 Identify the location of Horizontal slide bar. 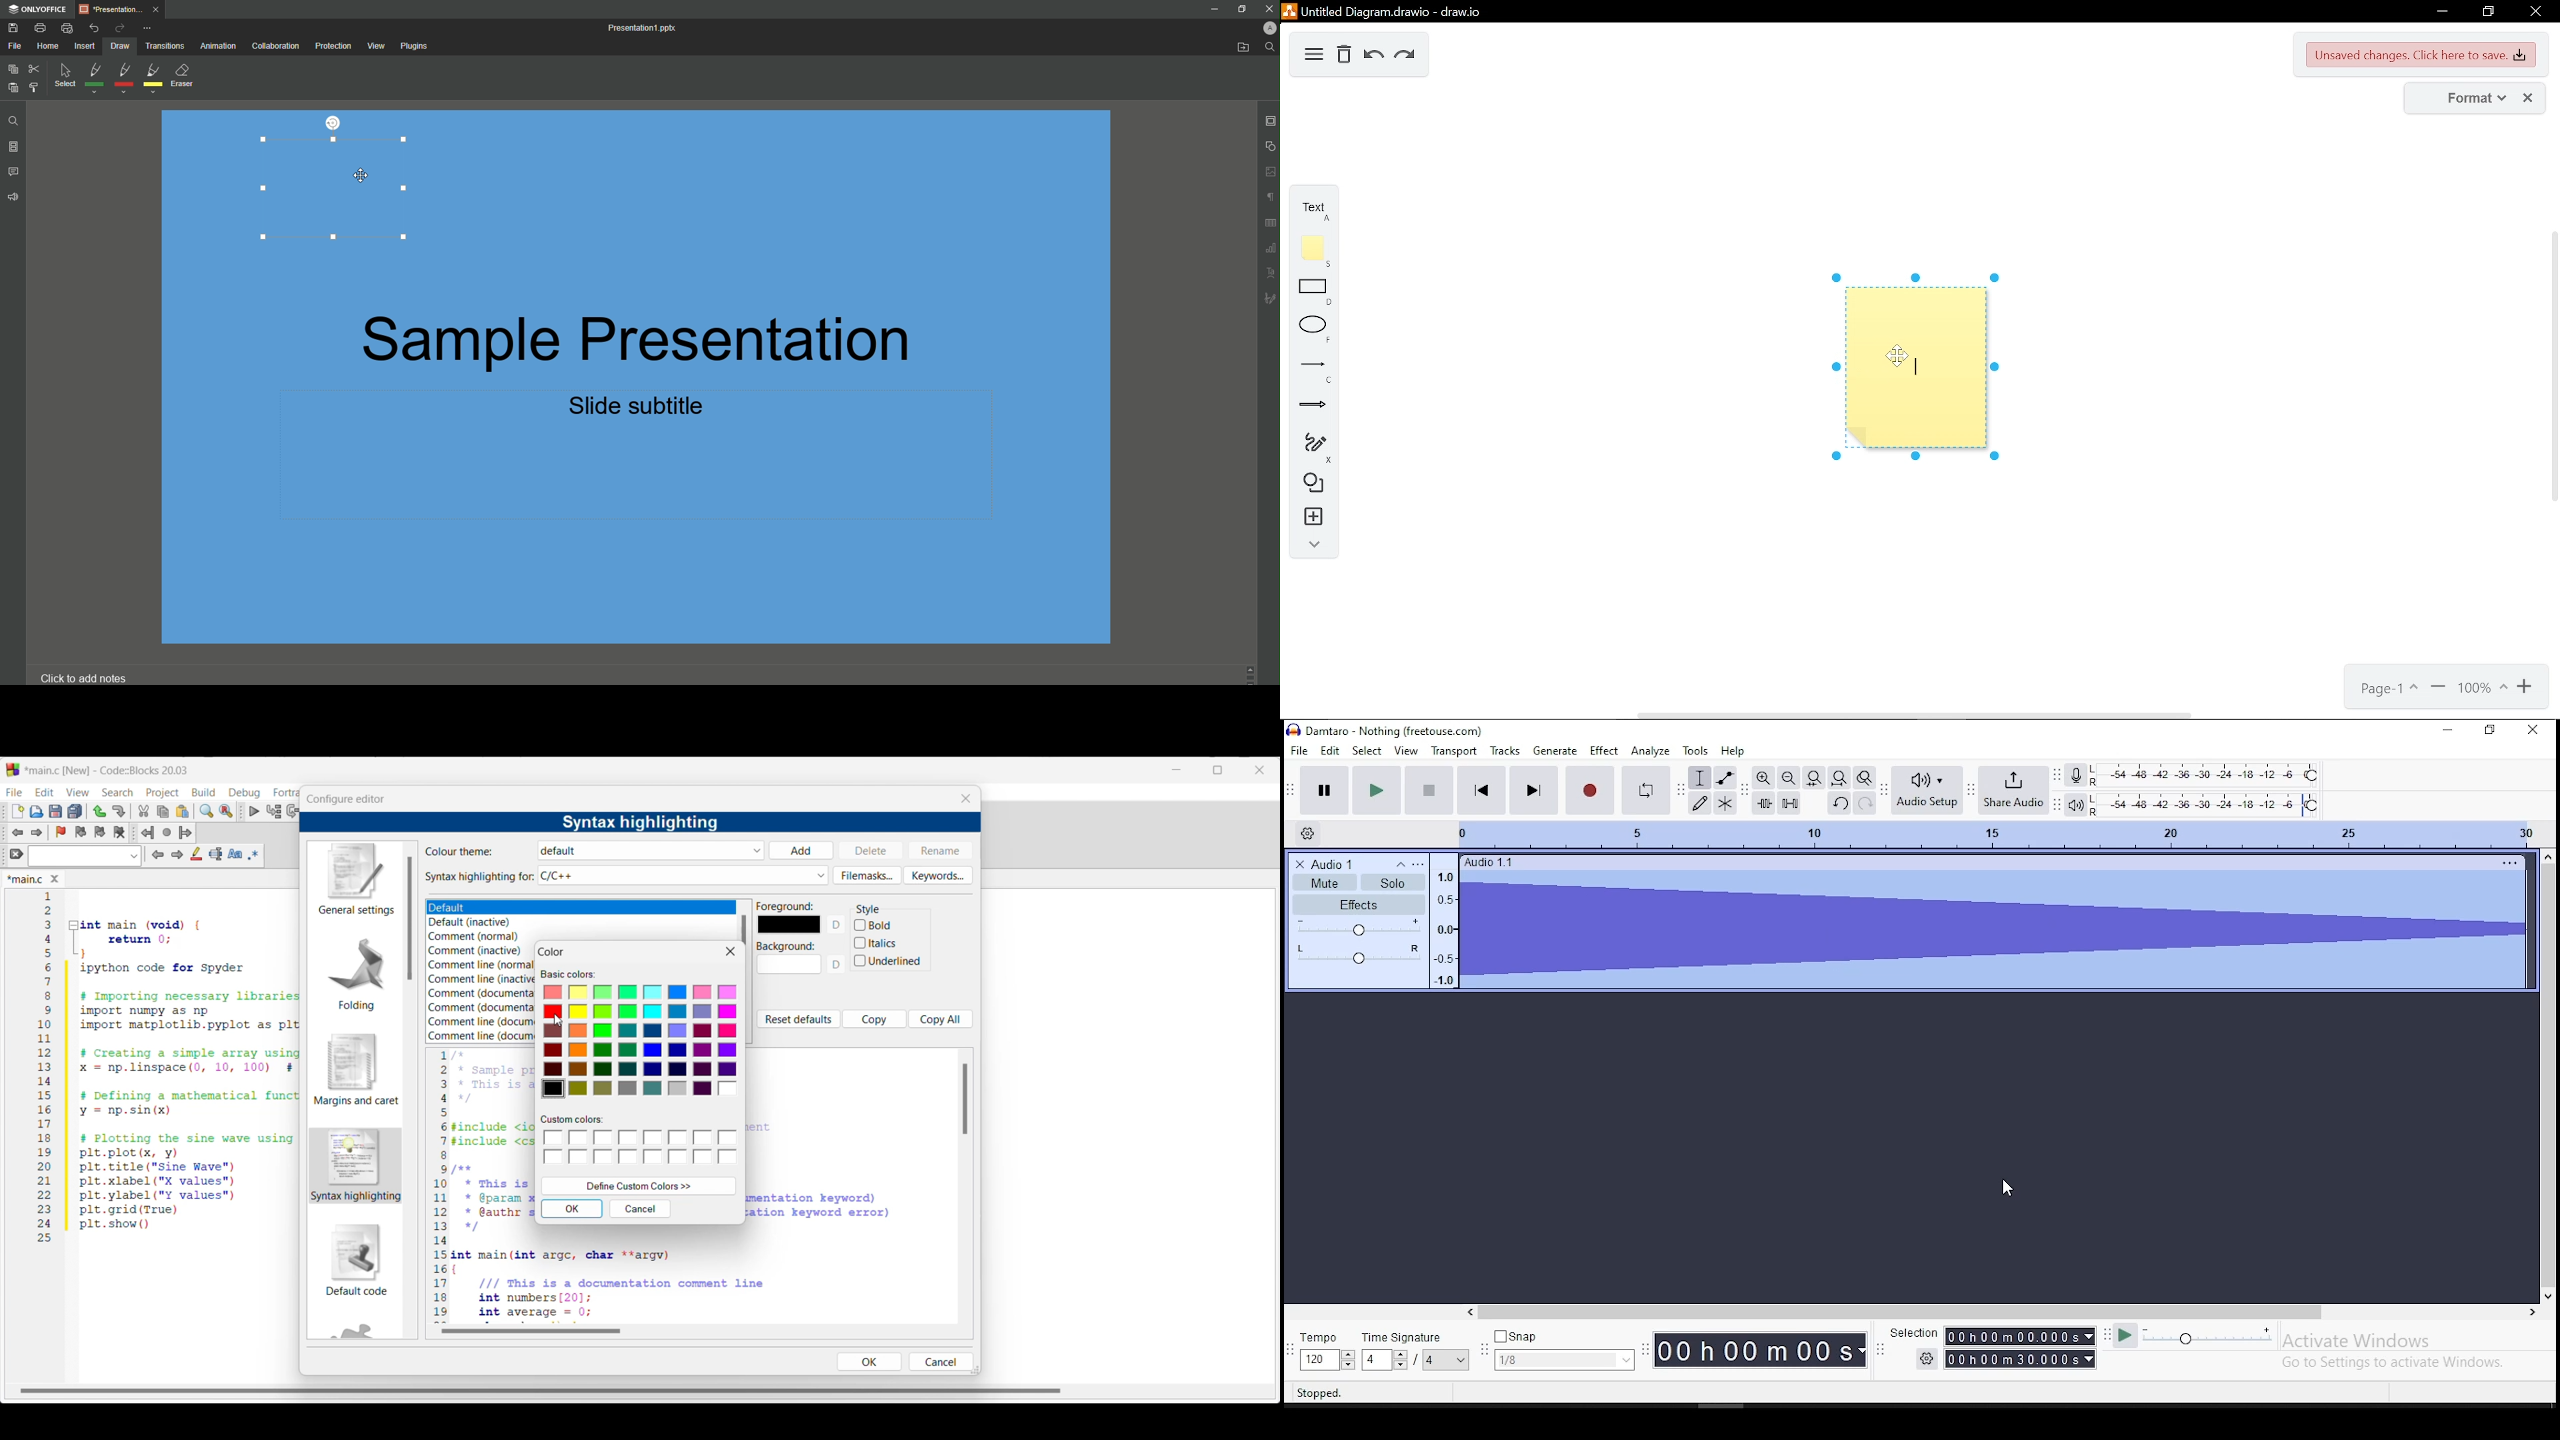
(531, 1331).